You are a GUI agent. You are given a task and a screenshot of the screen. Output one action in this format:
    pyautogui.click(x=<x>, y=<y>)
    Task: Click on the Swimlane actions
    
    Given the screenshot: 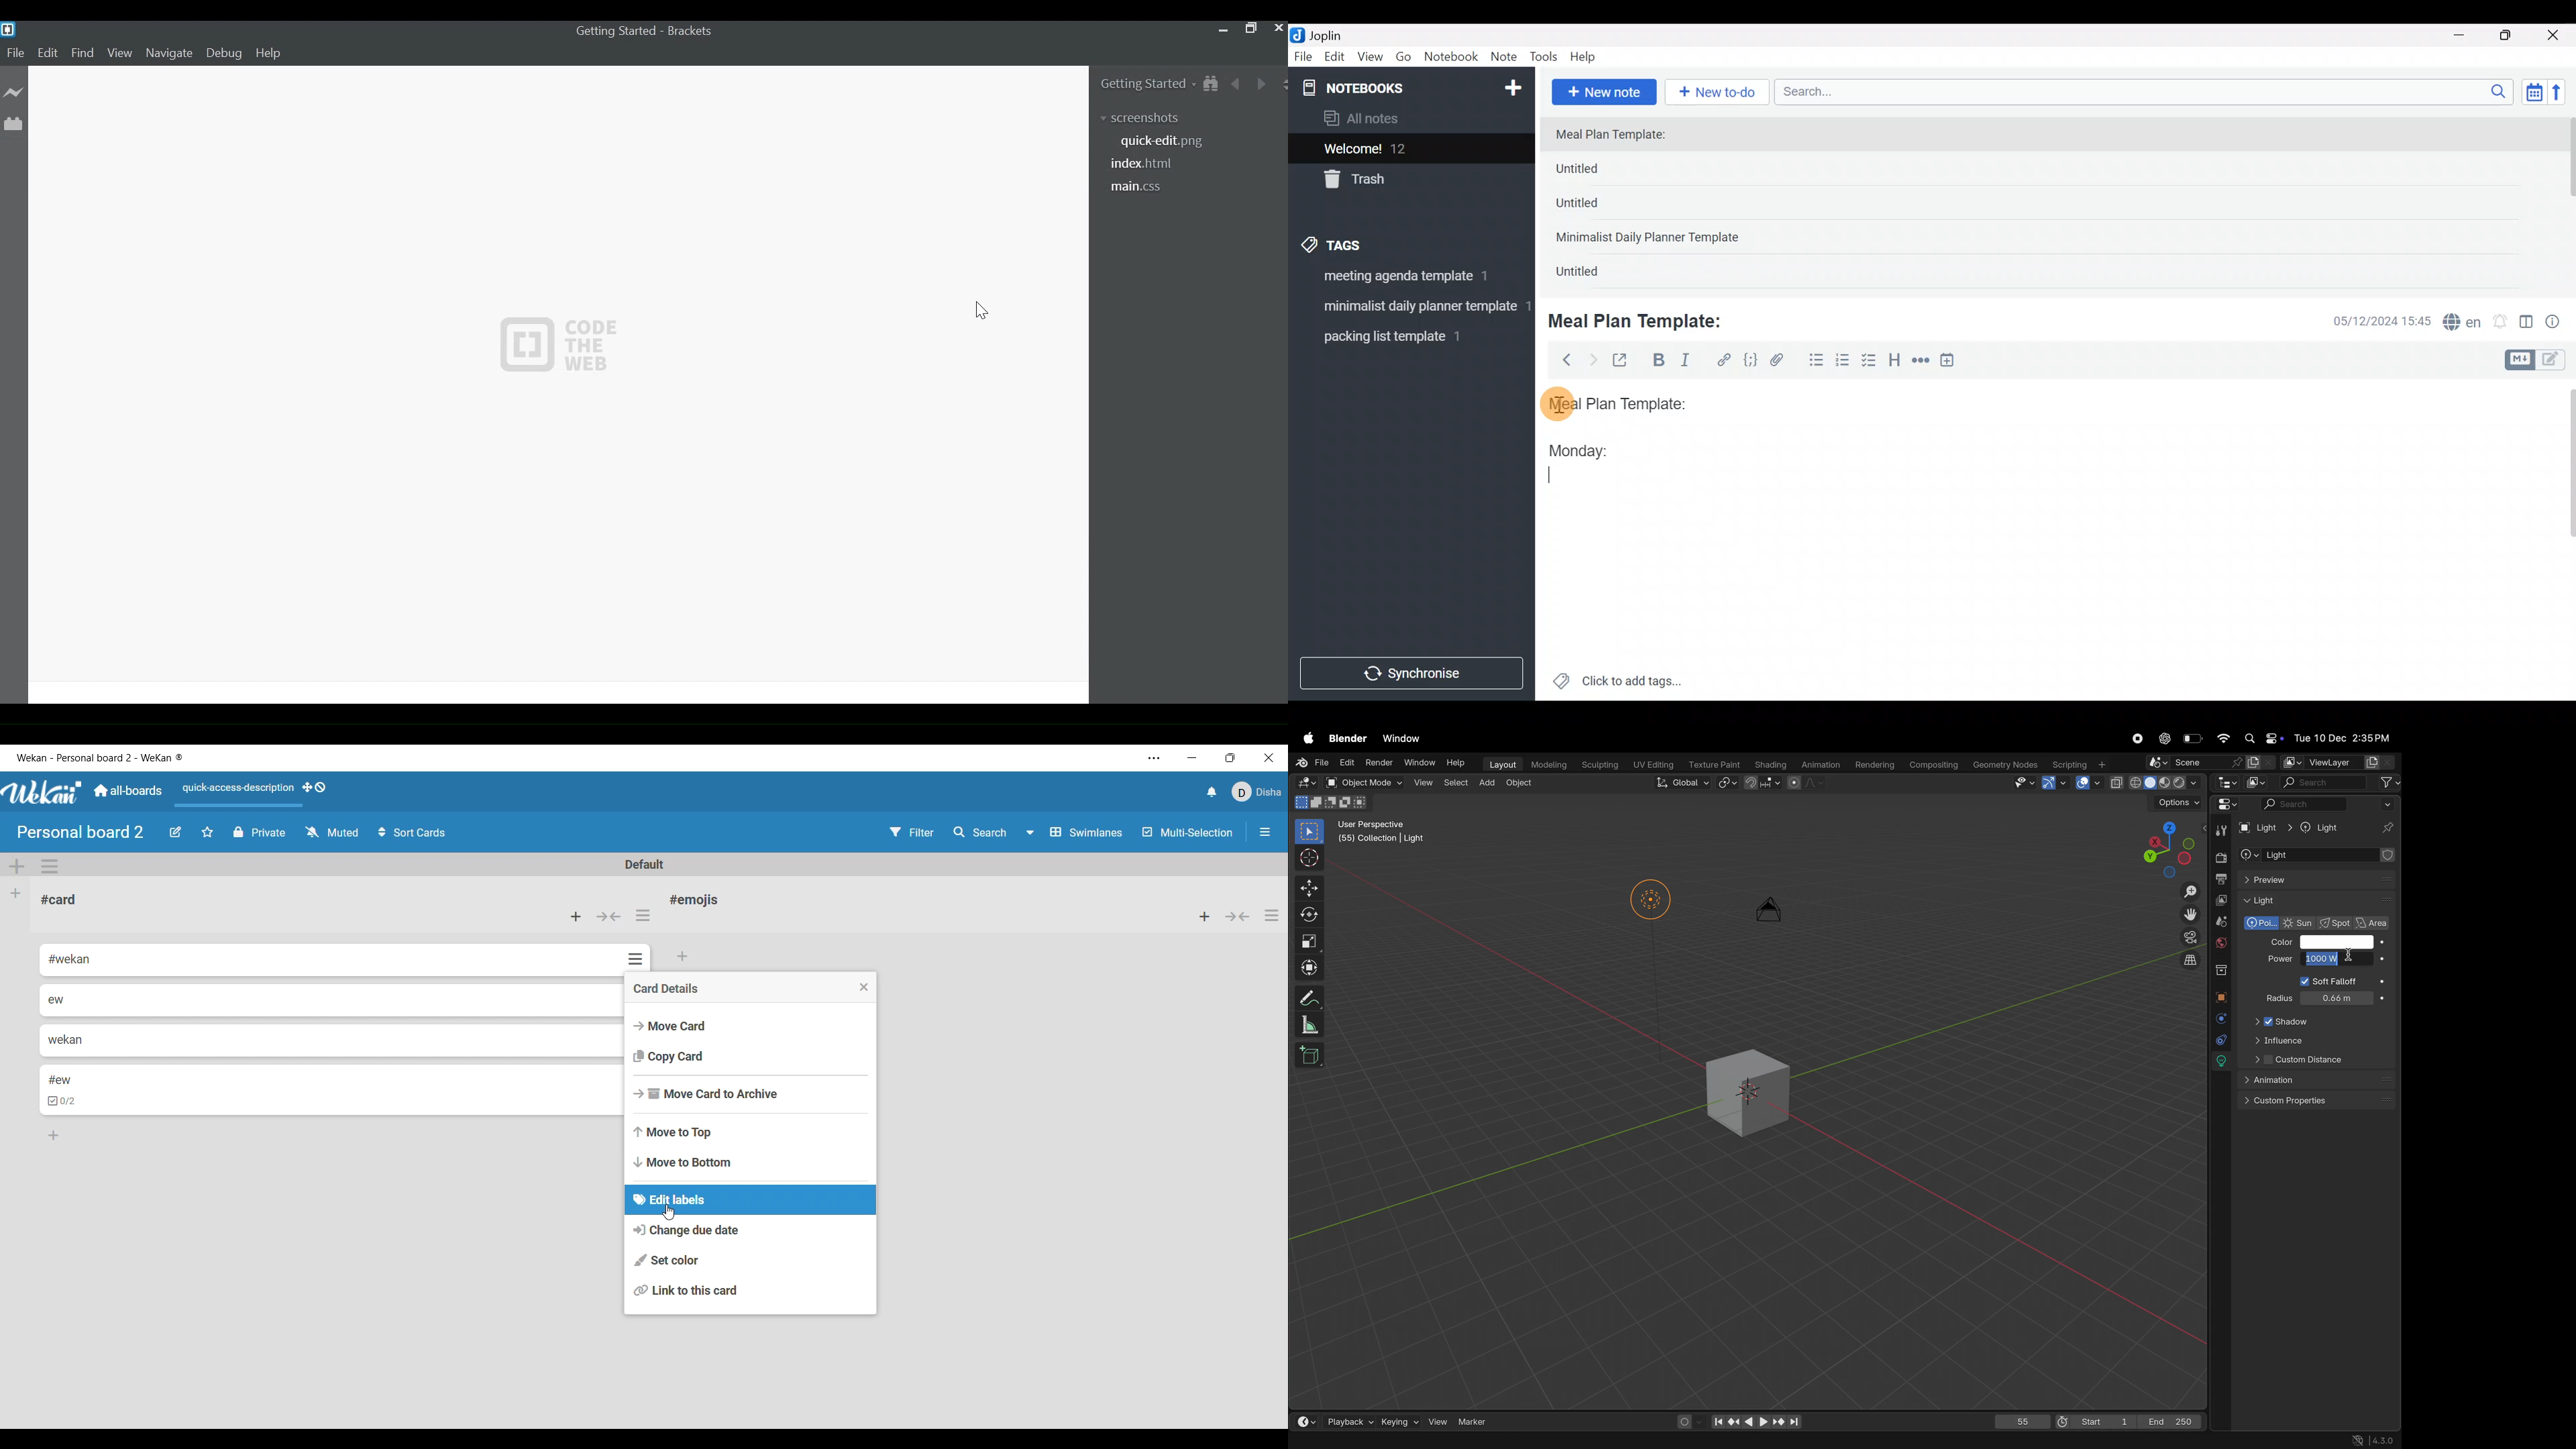 What is the action you would take?
    pyautogui.click(x=50, y=866)
    